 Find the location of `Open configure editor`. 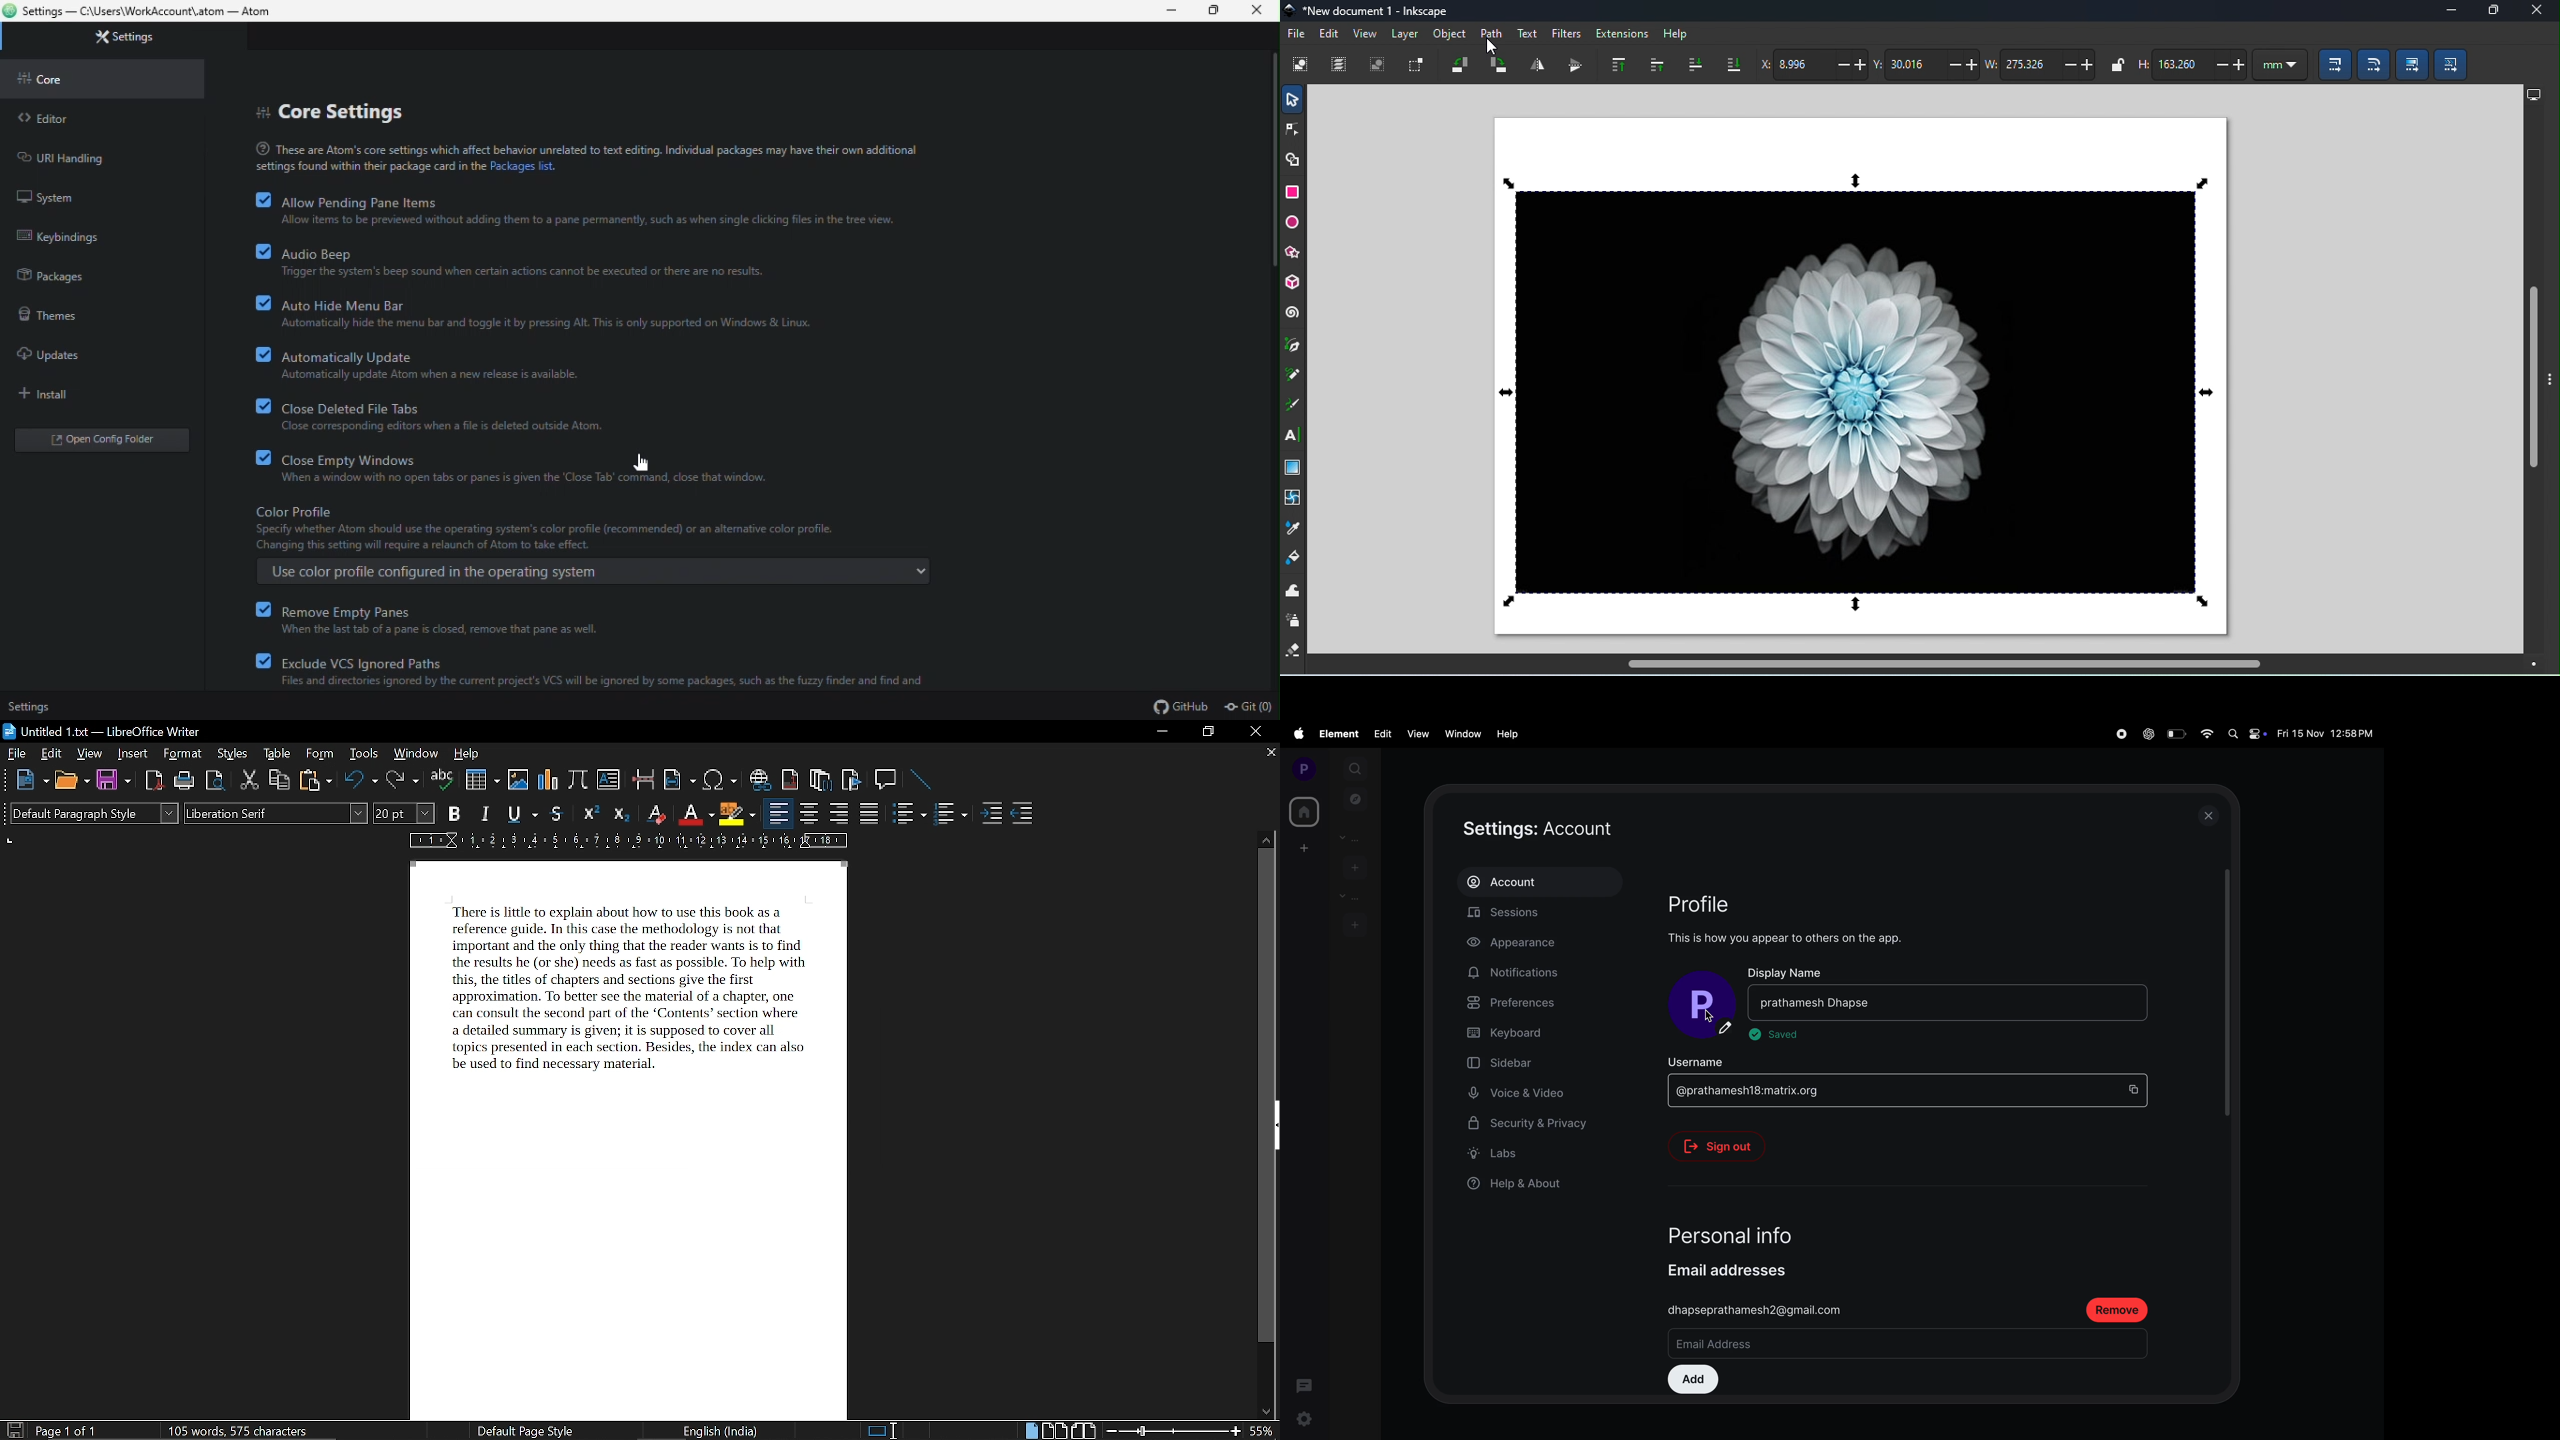

Open configure editor is located at coordinates (107, 442).